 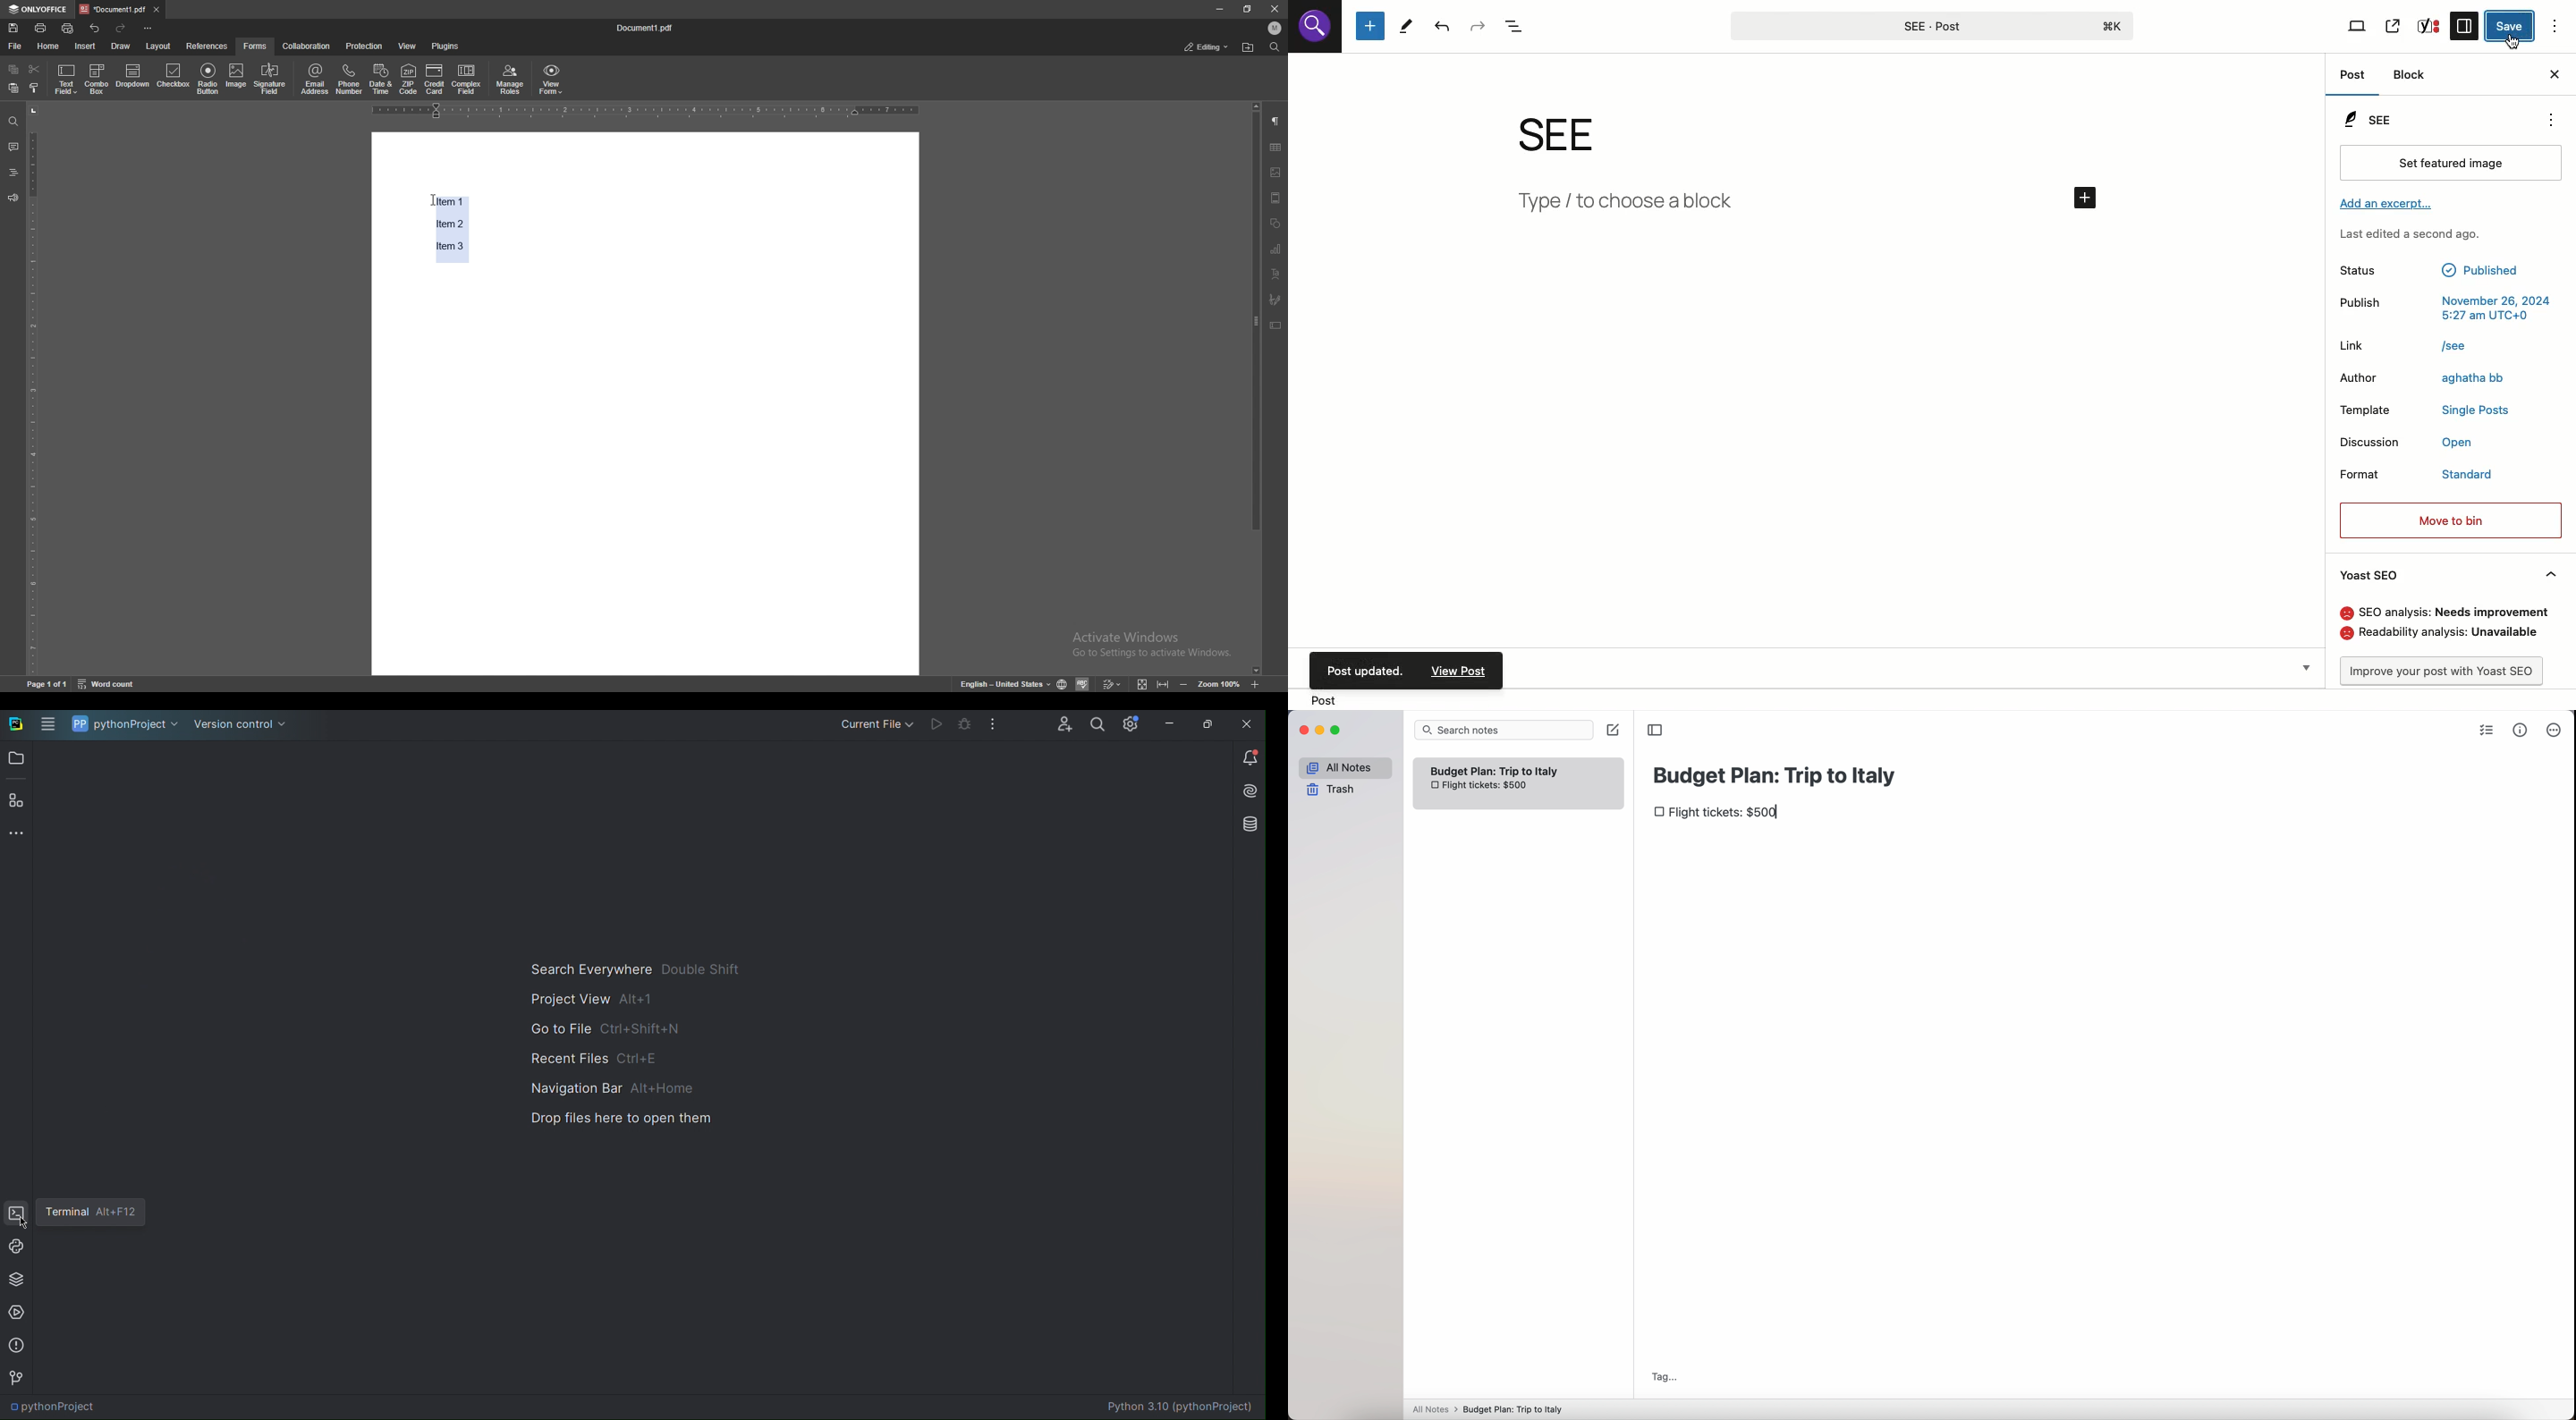 I want to click on toggle sidebar, so click(x=1656, y=729).